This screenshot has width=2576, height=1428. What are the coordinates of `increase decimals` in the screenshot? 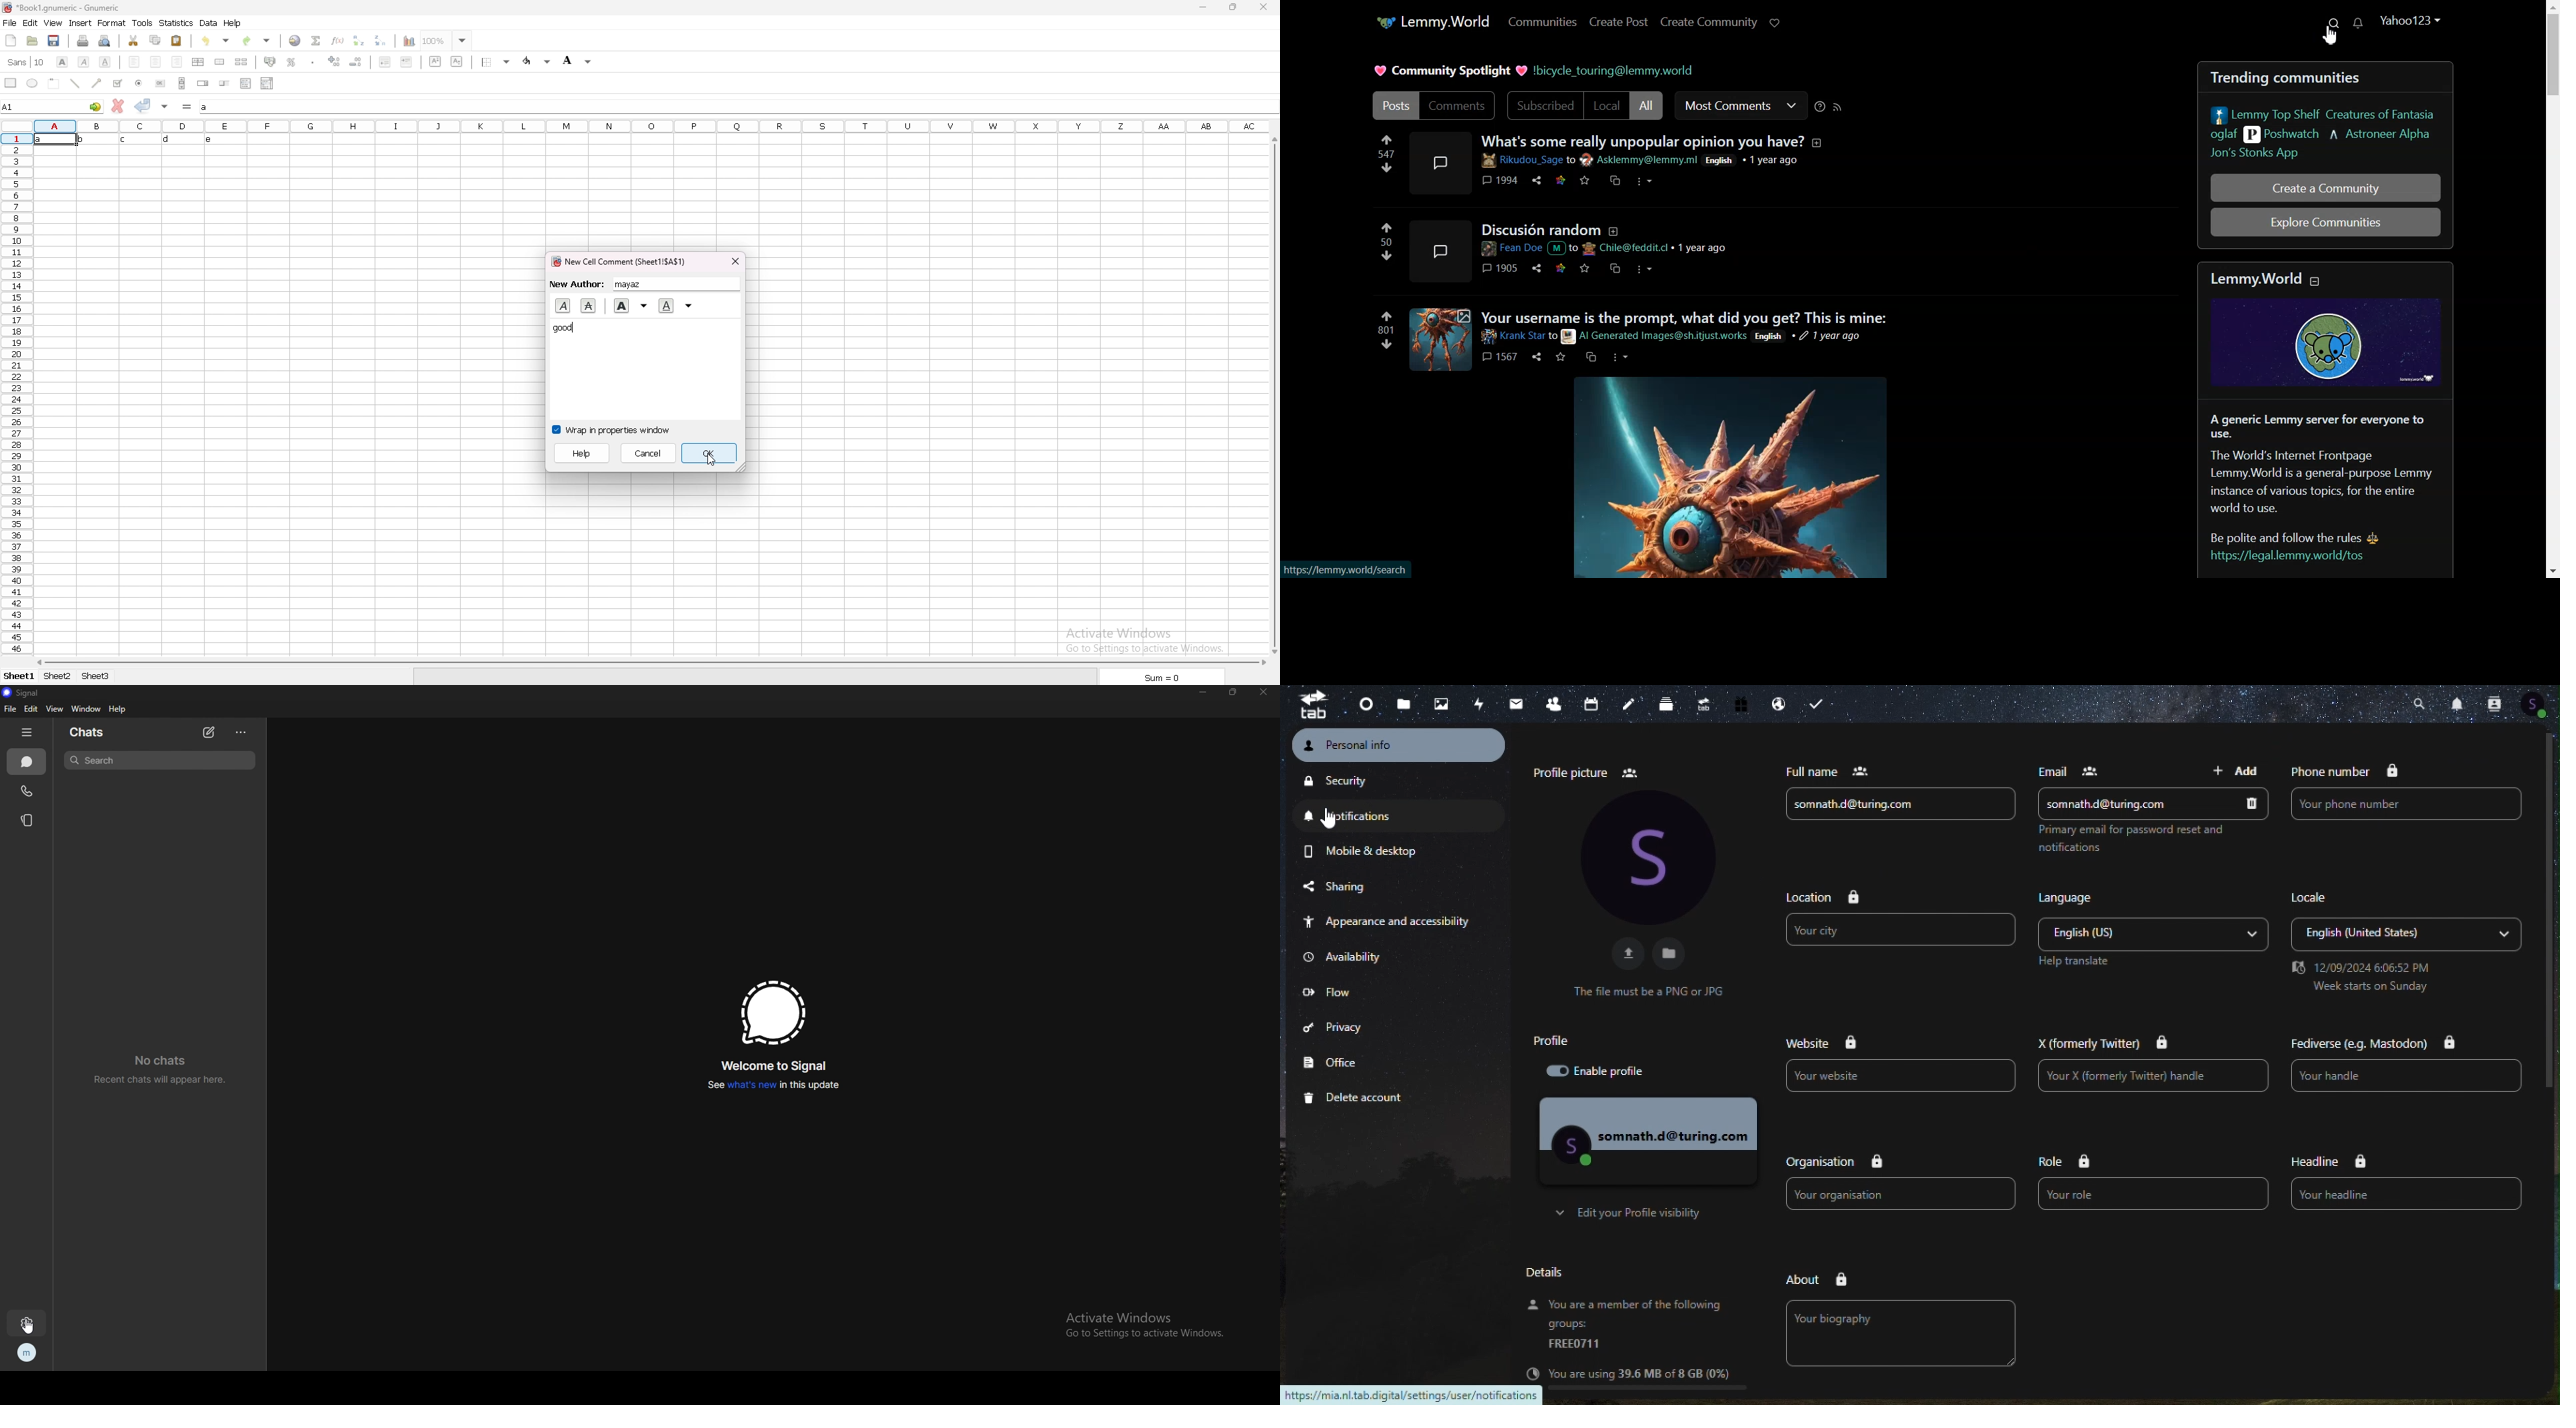 It's located at (335, 61).